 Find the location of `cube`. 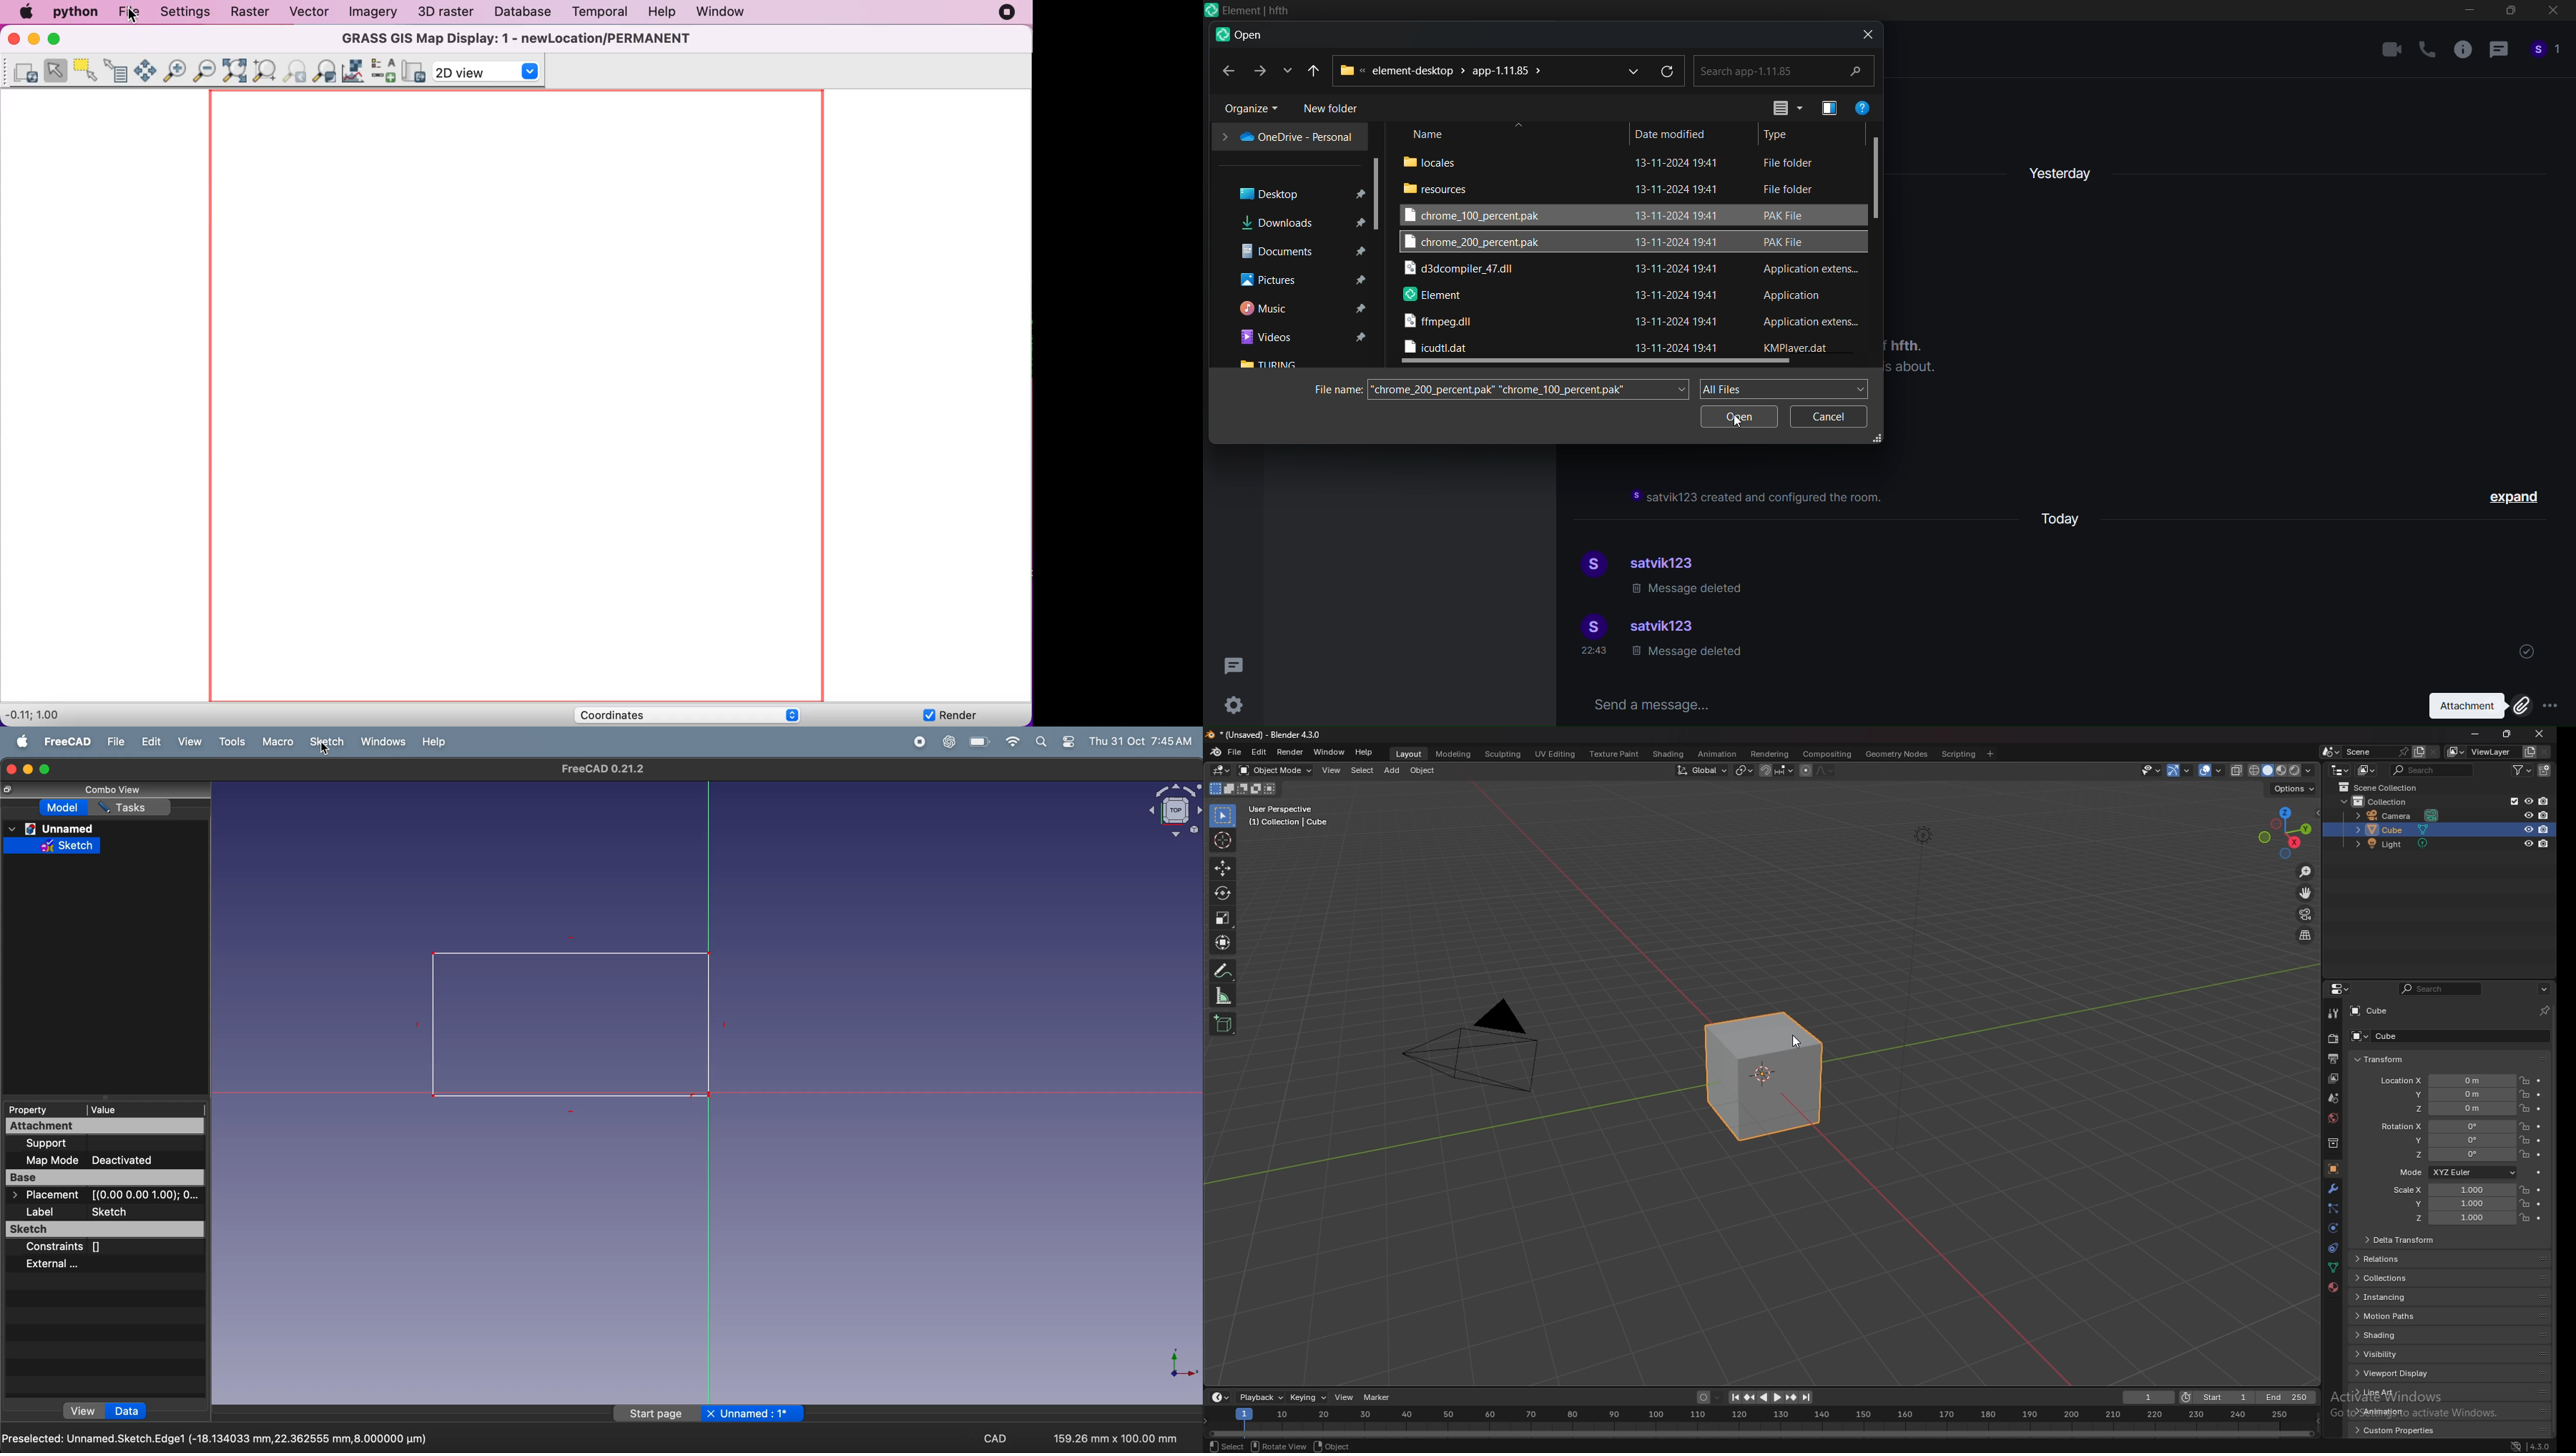

cube is located at coordinates (2428, 1037).